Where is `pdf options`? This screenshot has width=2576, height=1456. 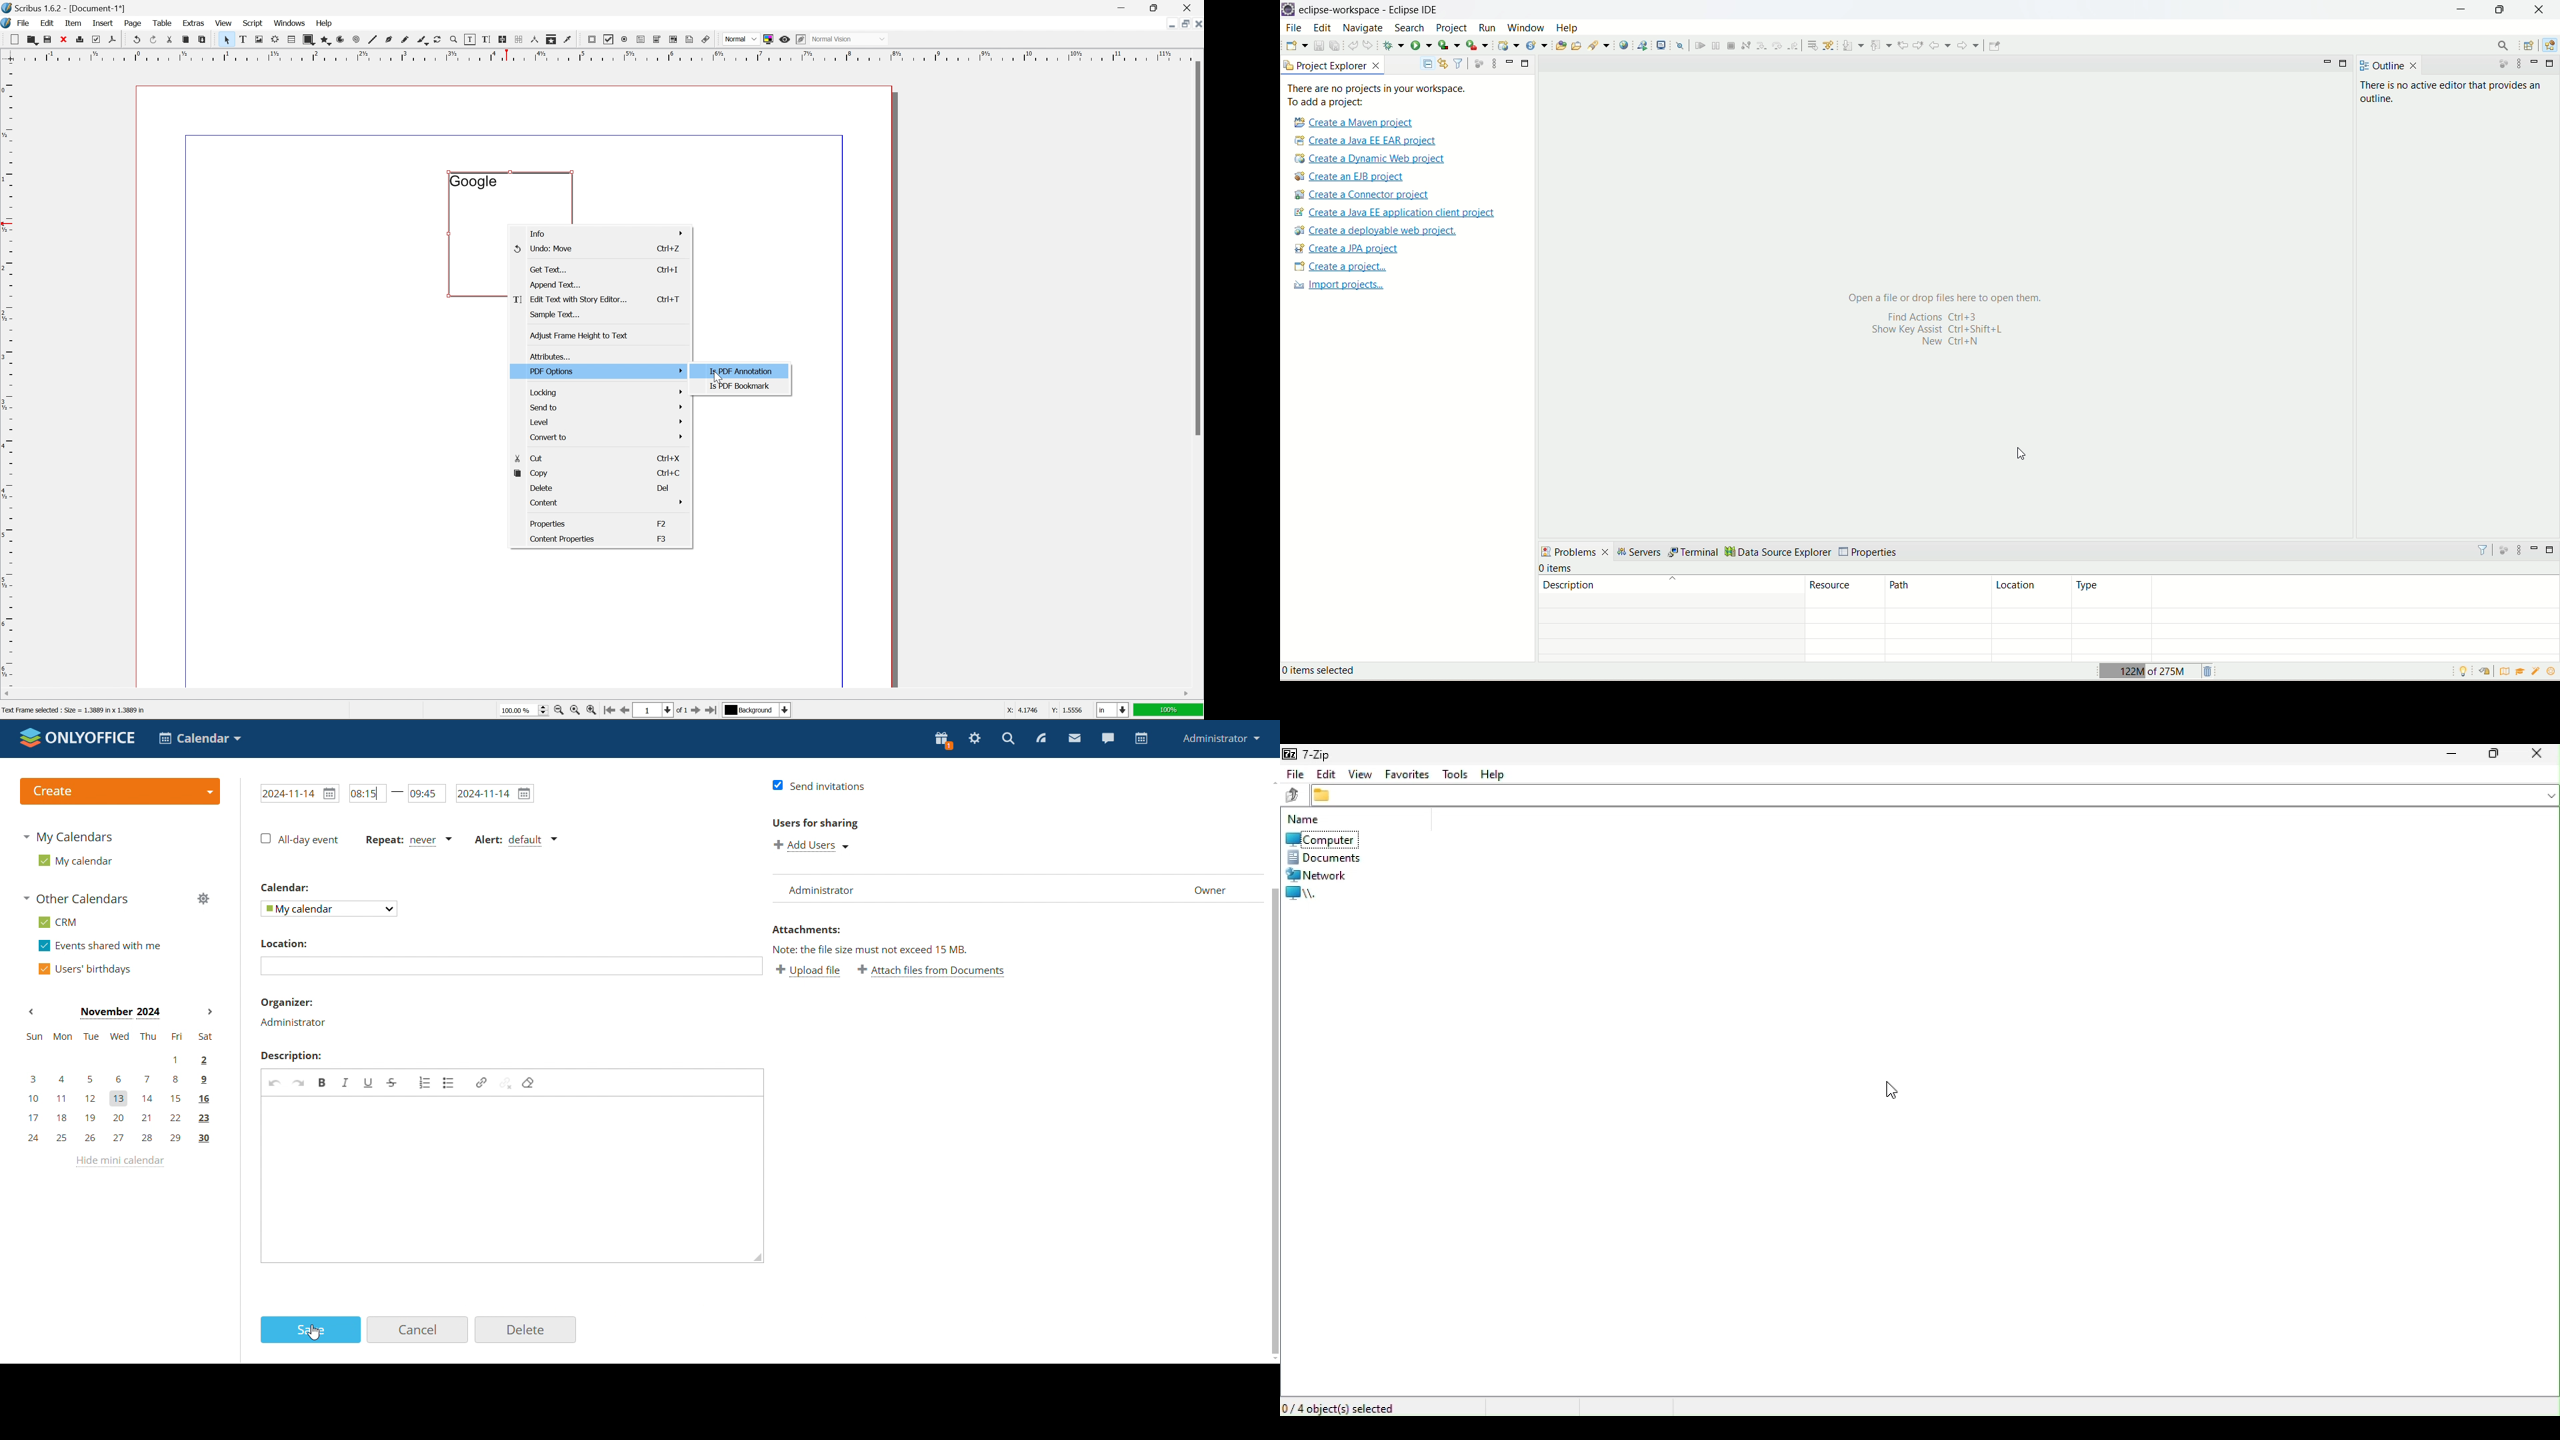
pdf options is located at coordinates (607, 371).